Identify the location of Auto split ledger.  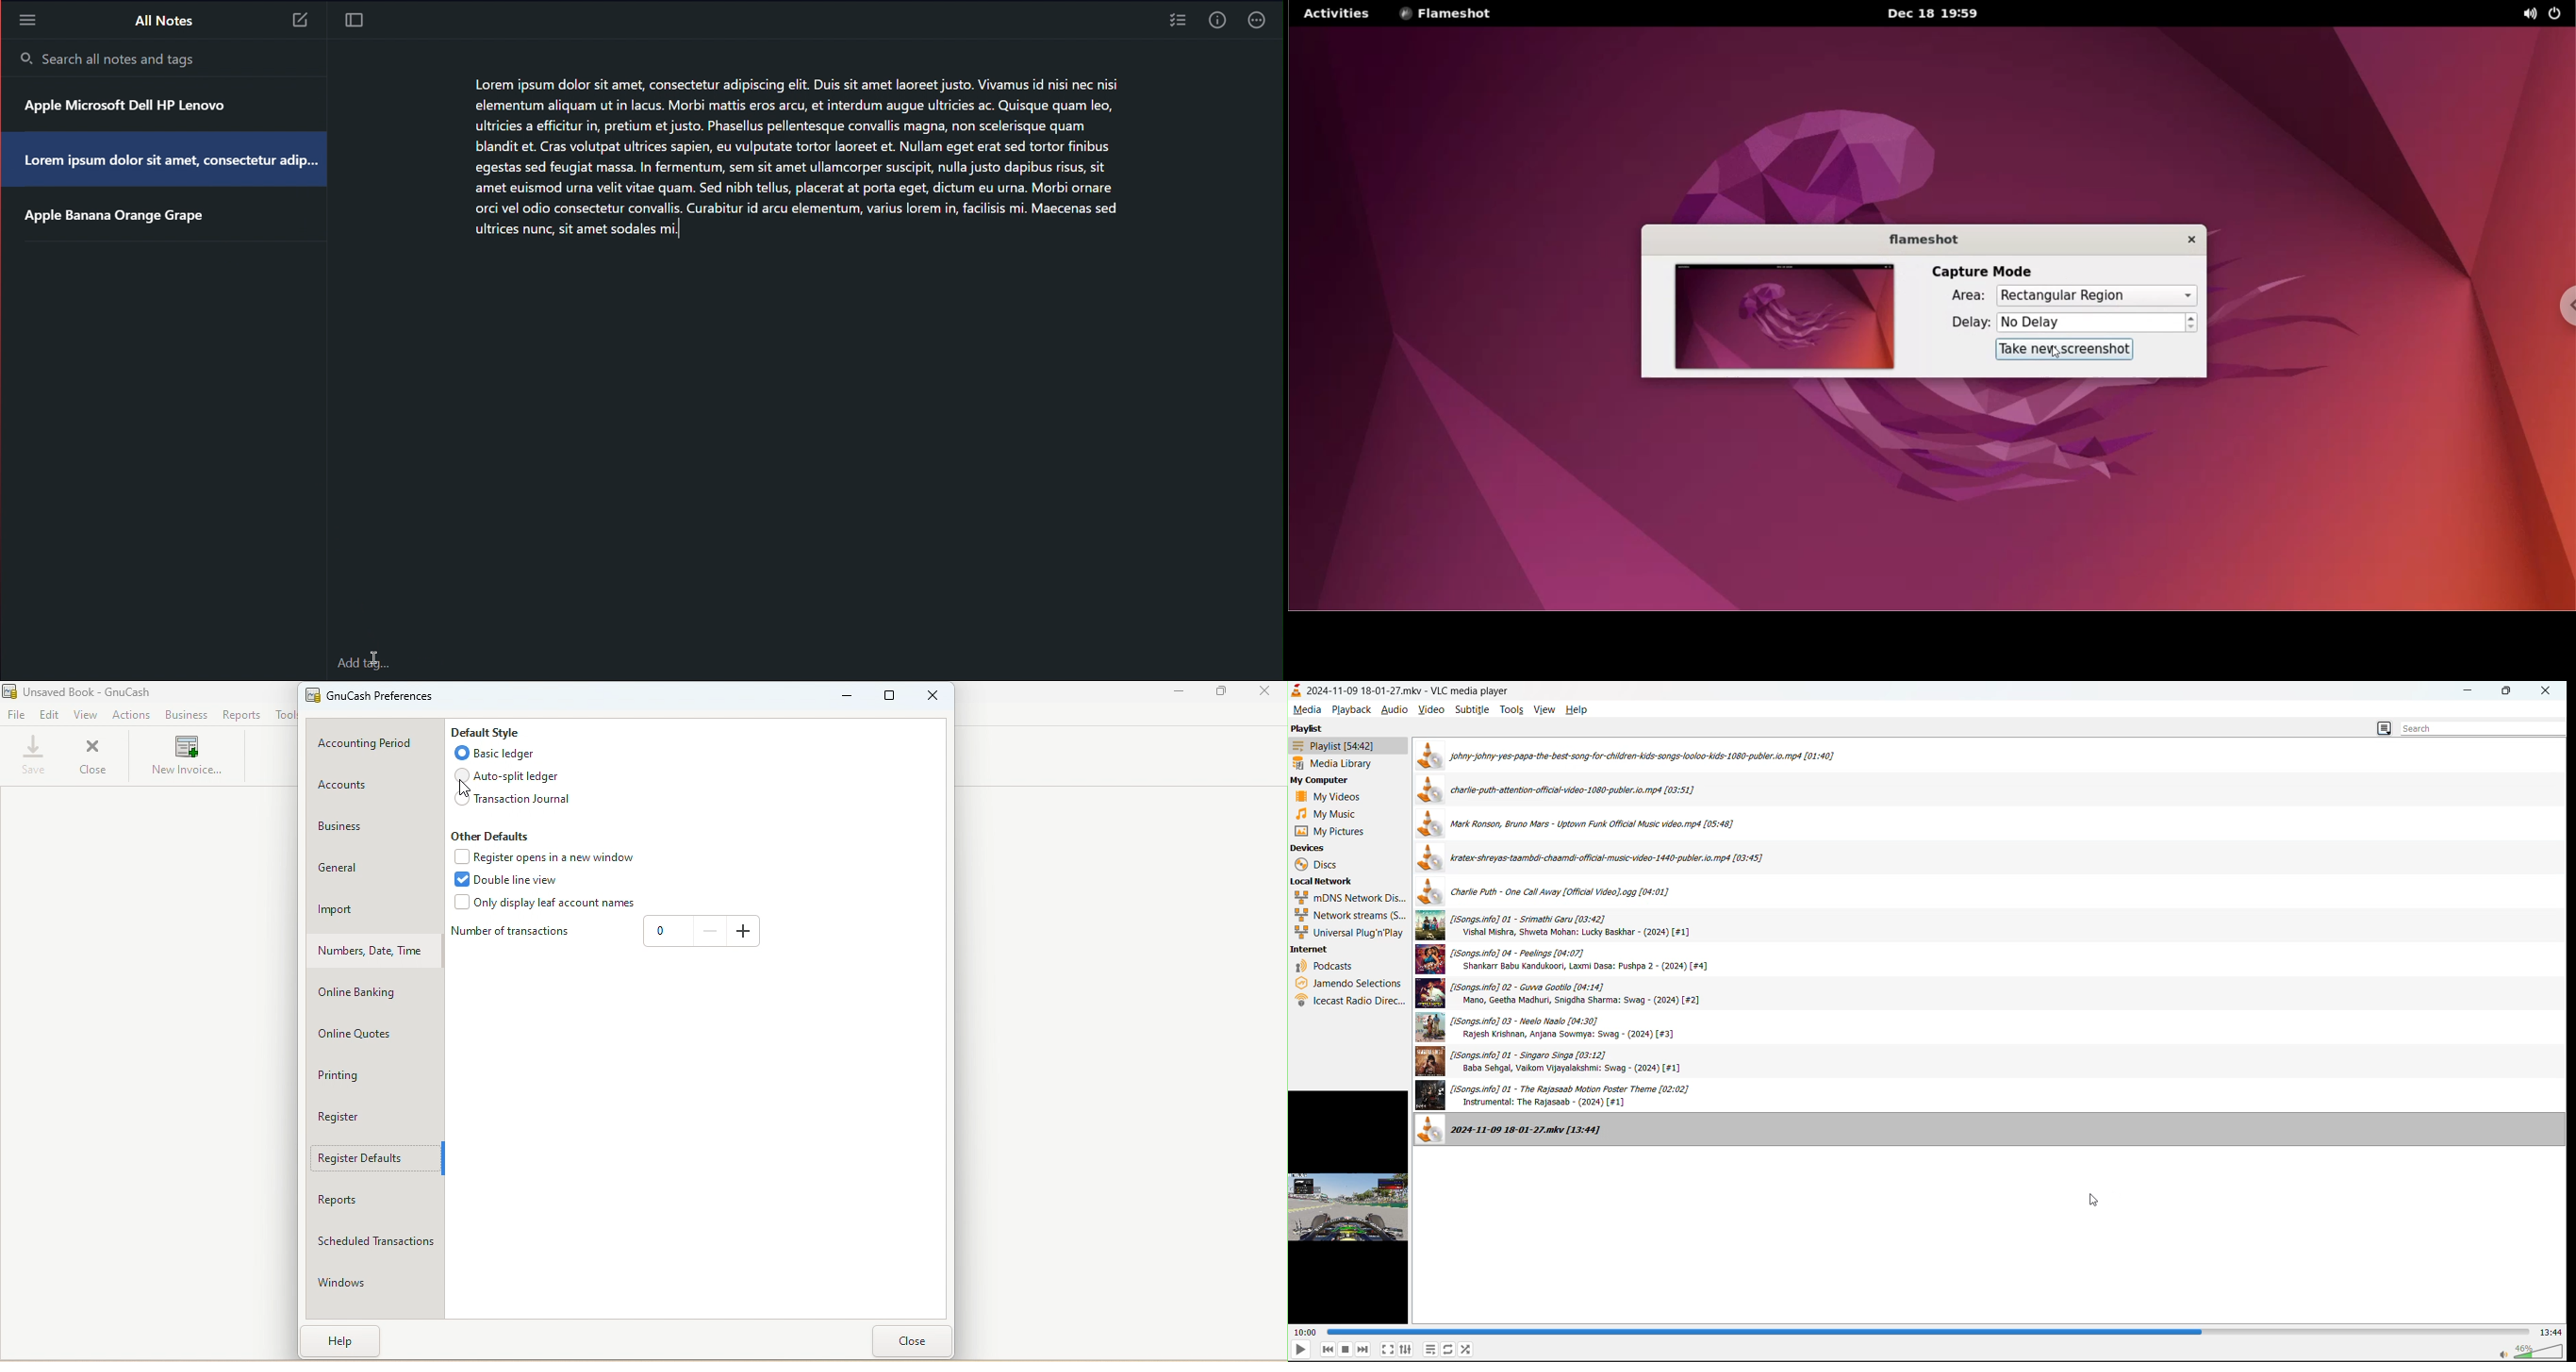
(513, 775).